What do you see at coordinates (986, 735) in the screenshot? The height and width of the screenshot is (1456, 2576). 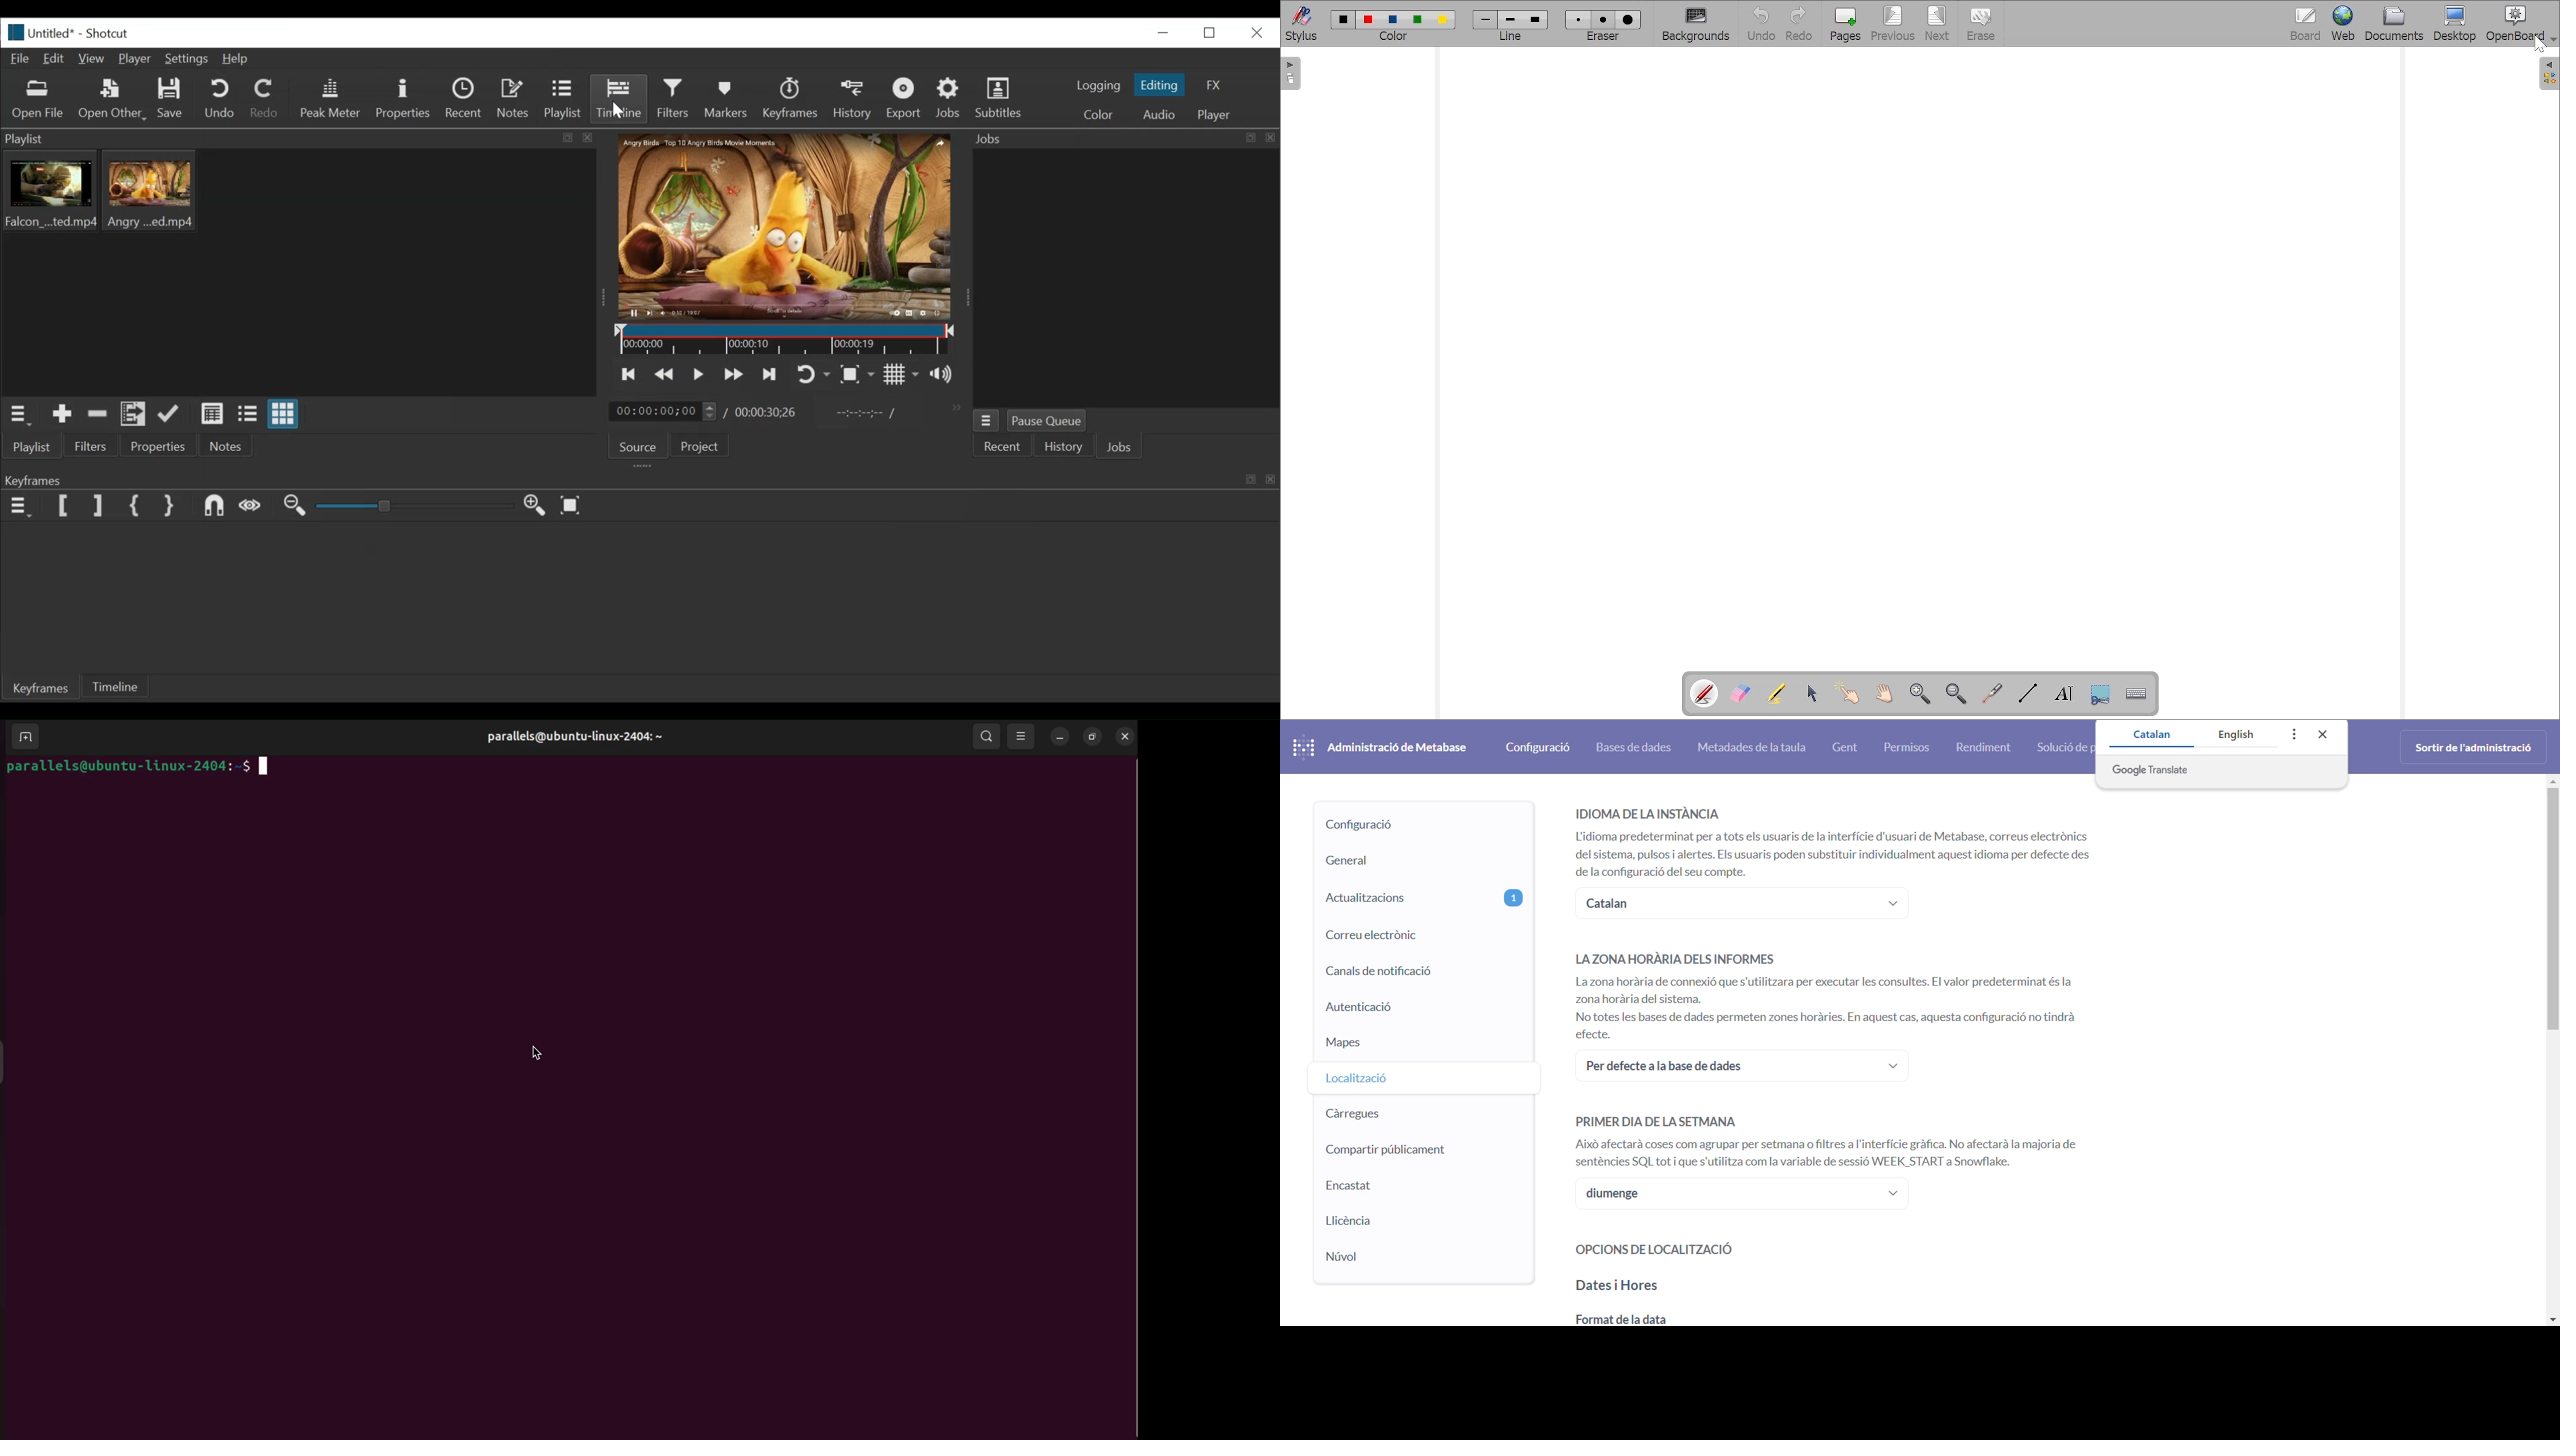 I see `search` at bounding box center [986, 735].